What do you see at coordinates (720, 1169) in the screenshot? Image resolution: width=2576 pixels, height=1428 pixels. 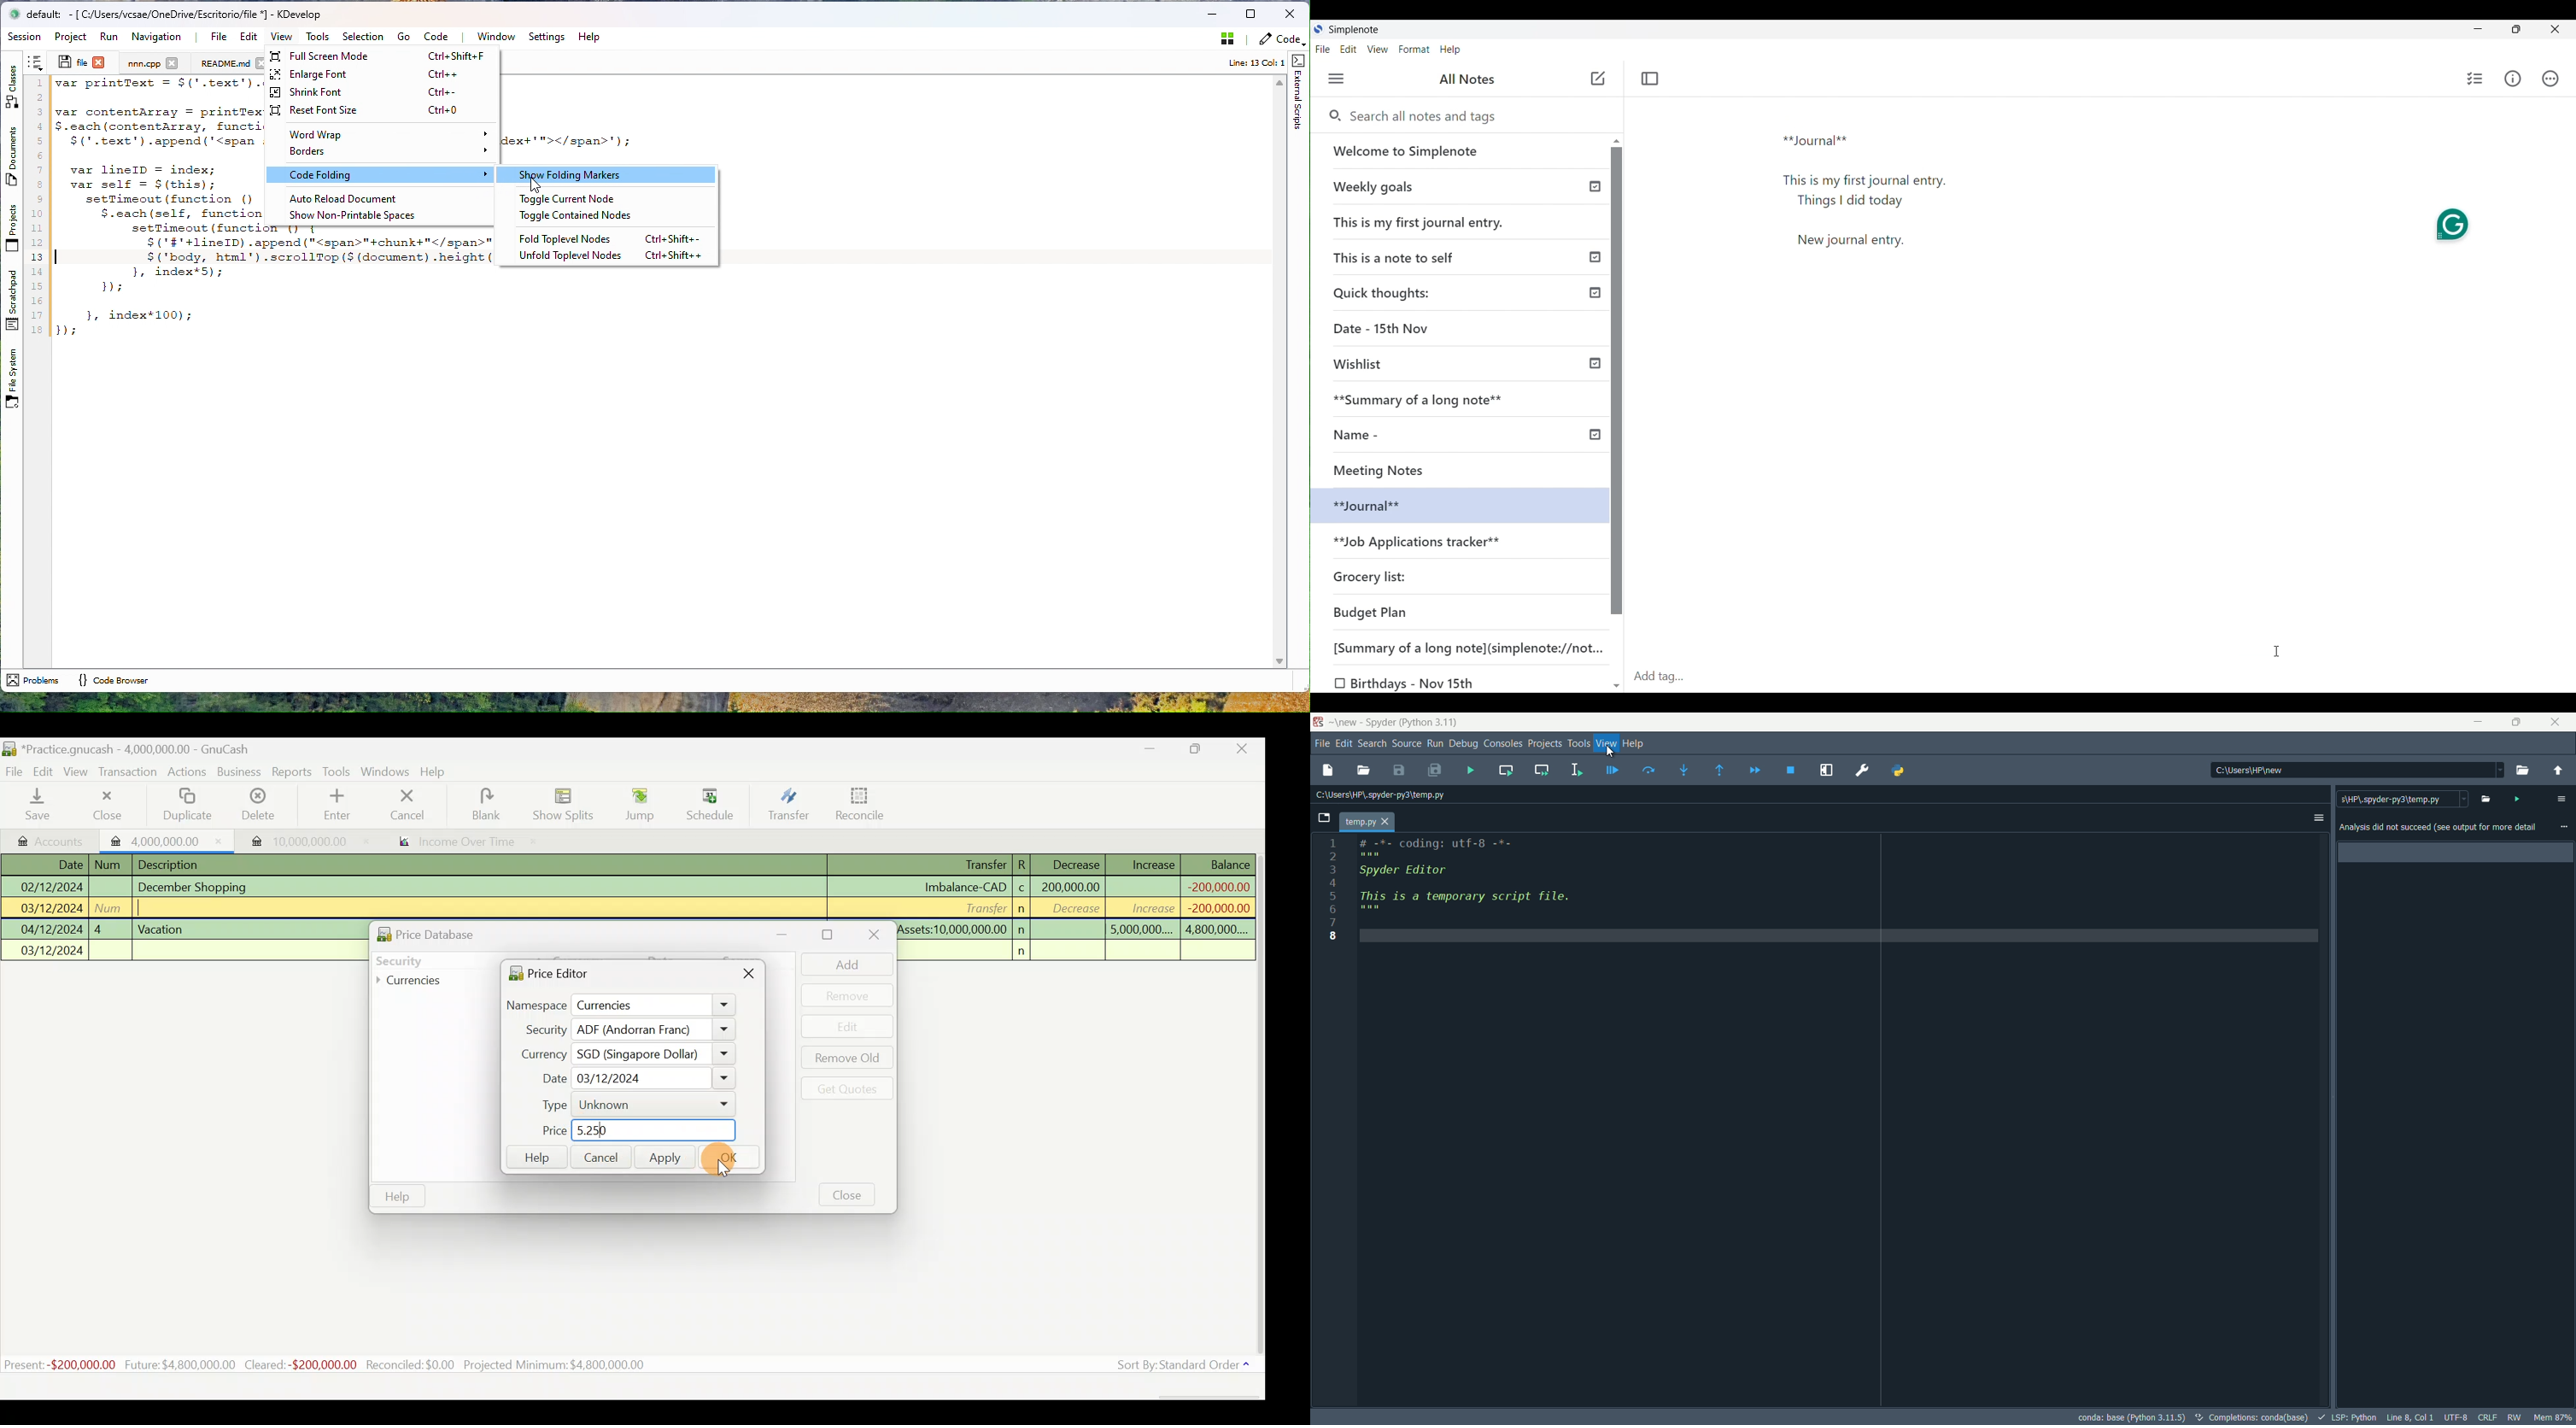 I see `Cursor` at bounding box center [720, 1169].